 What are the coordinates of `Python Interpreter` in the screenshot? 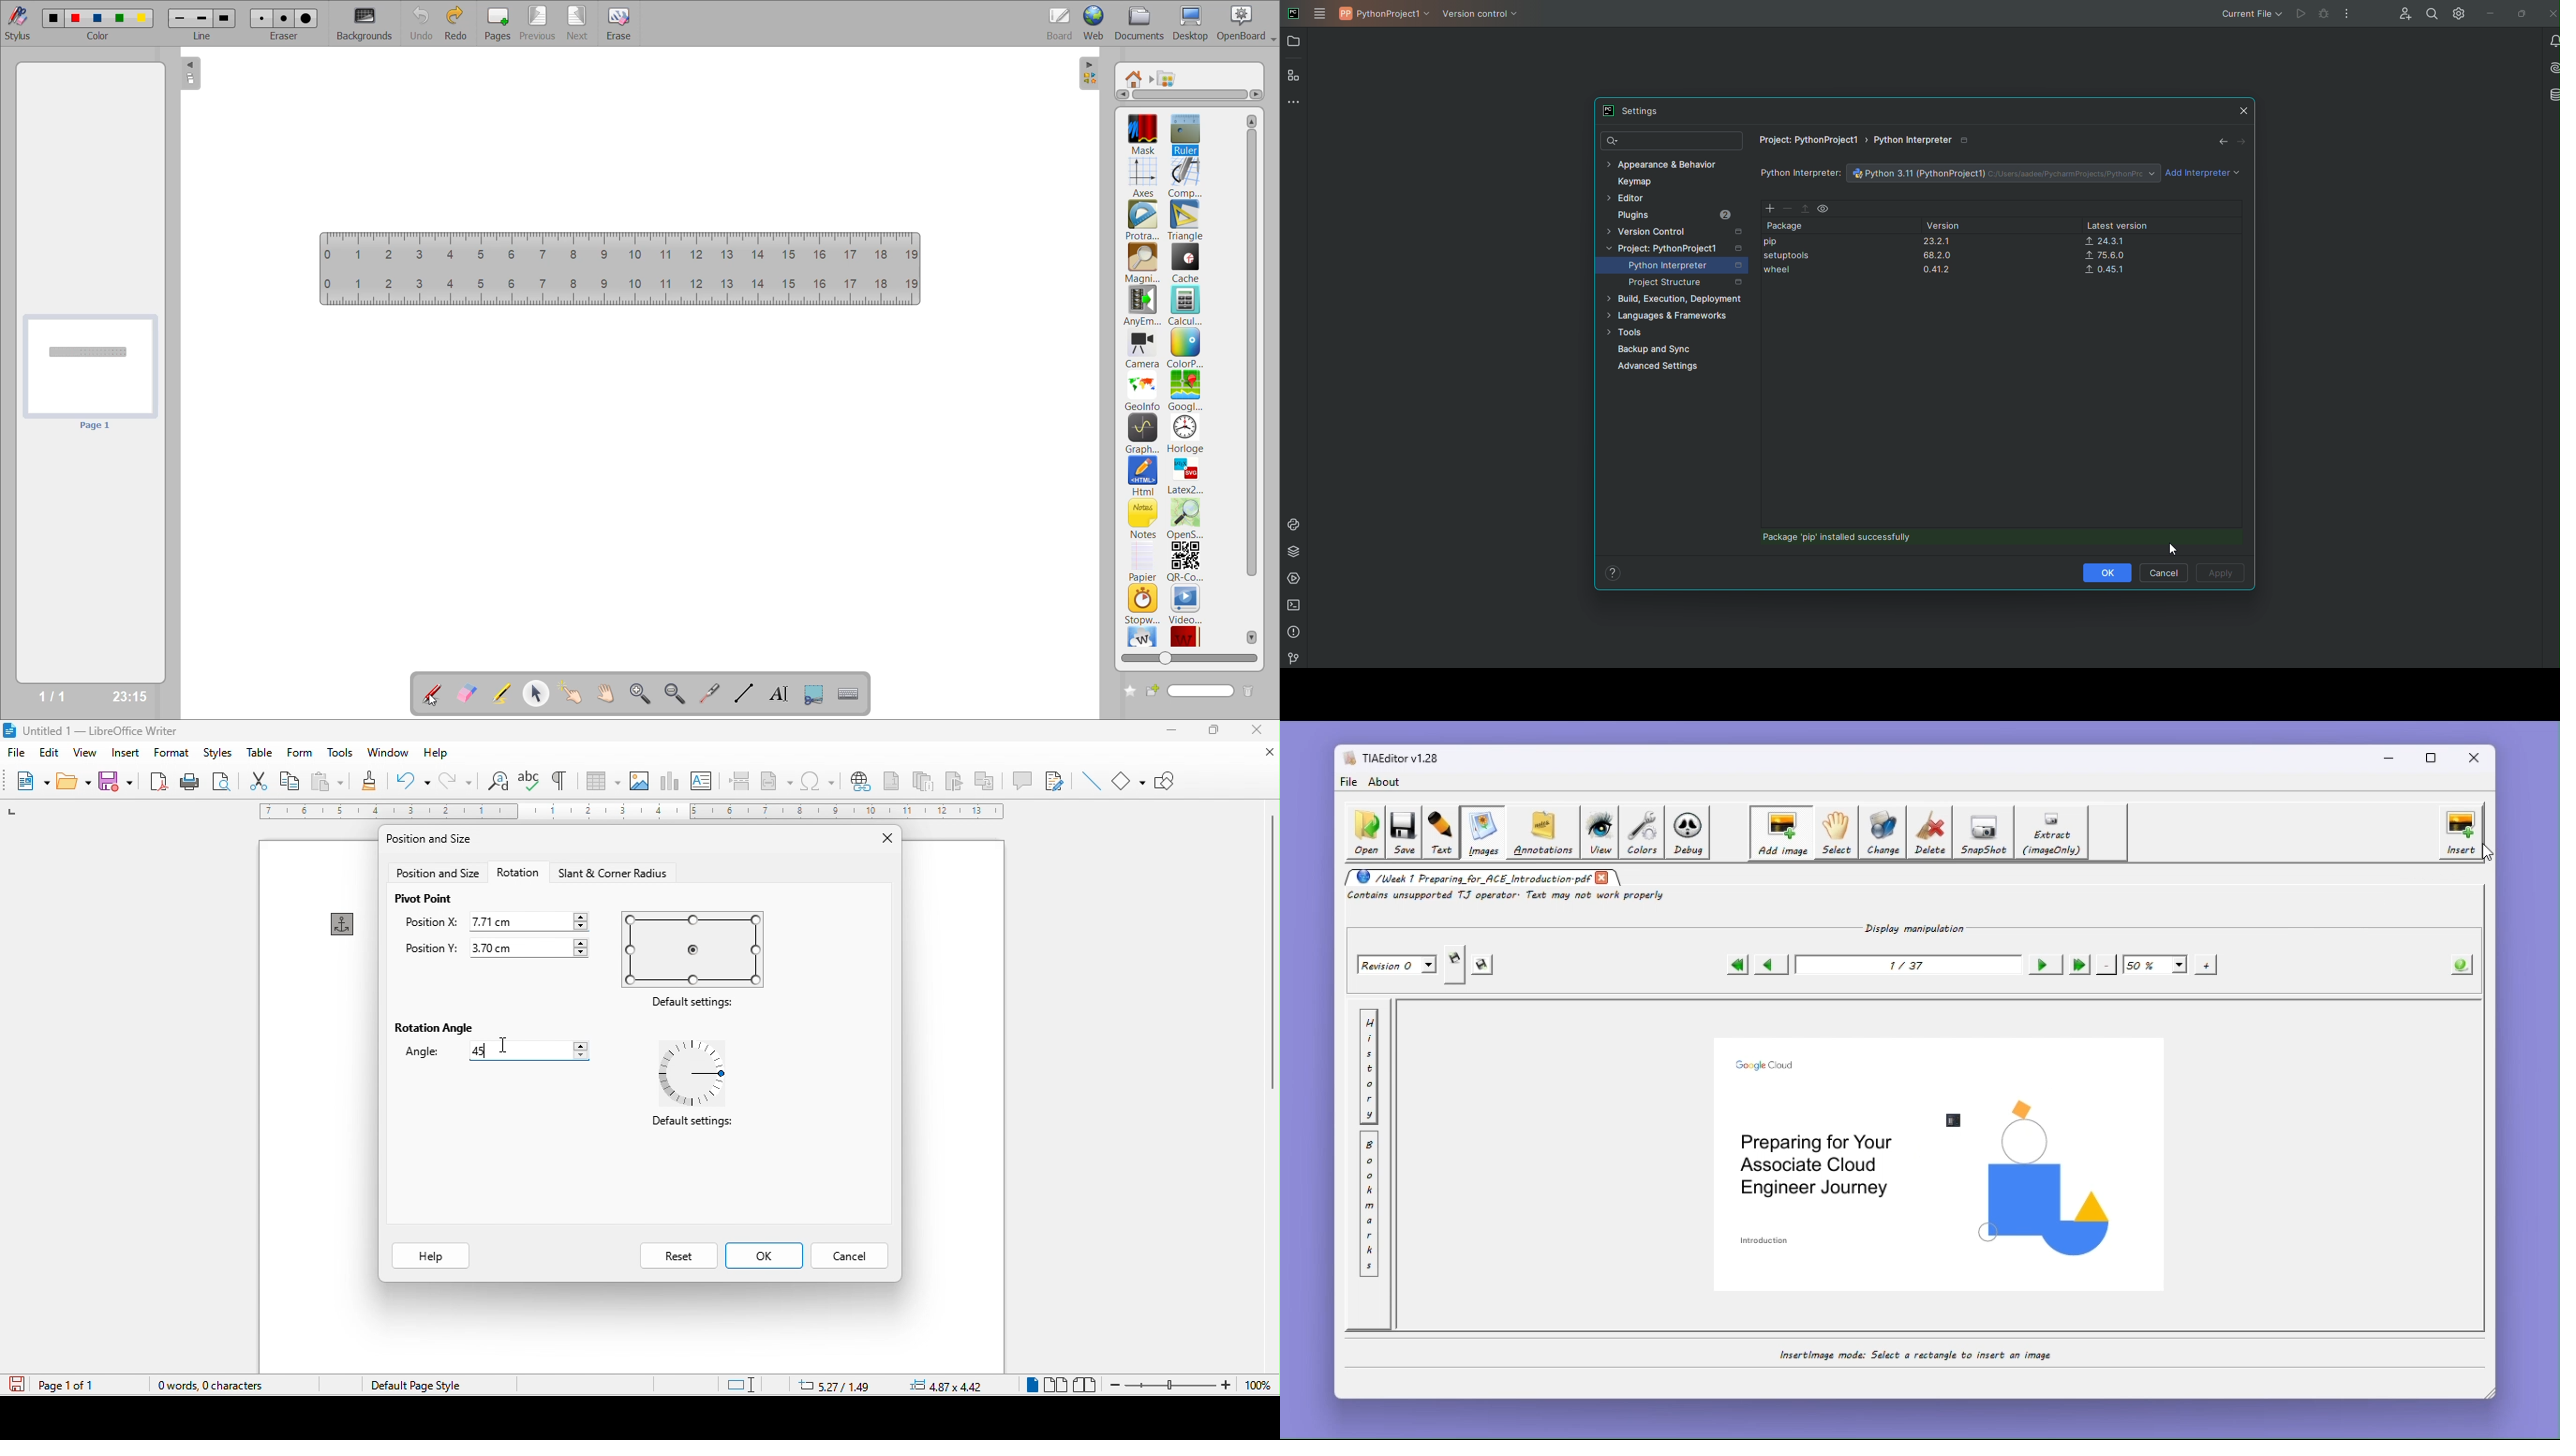 It's located at (1800, 174).